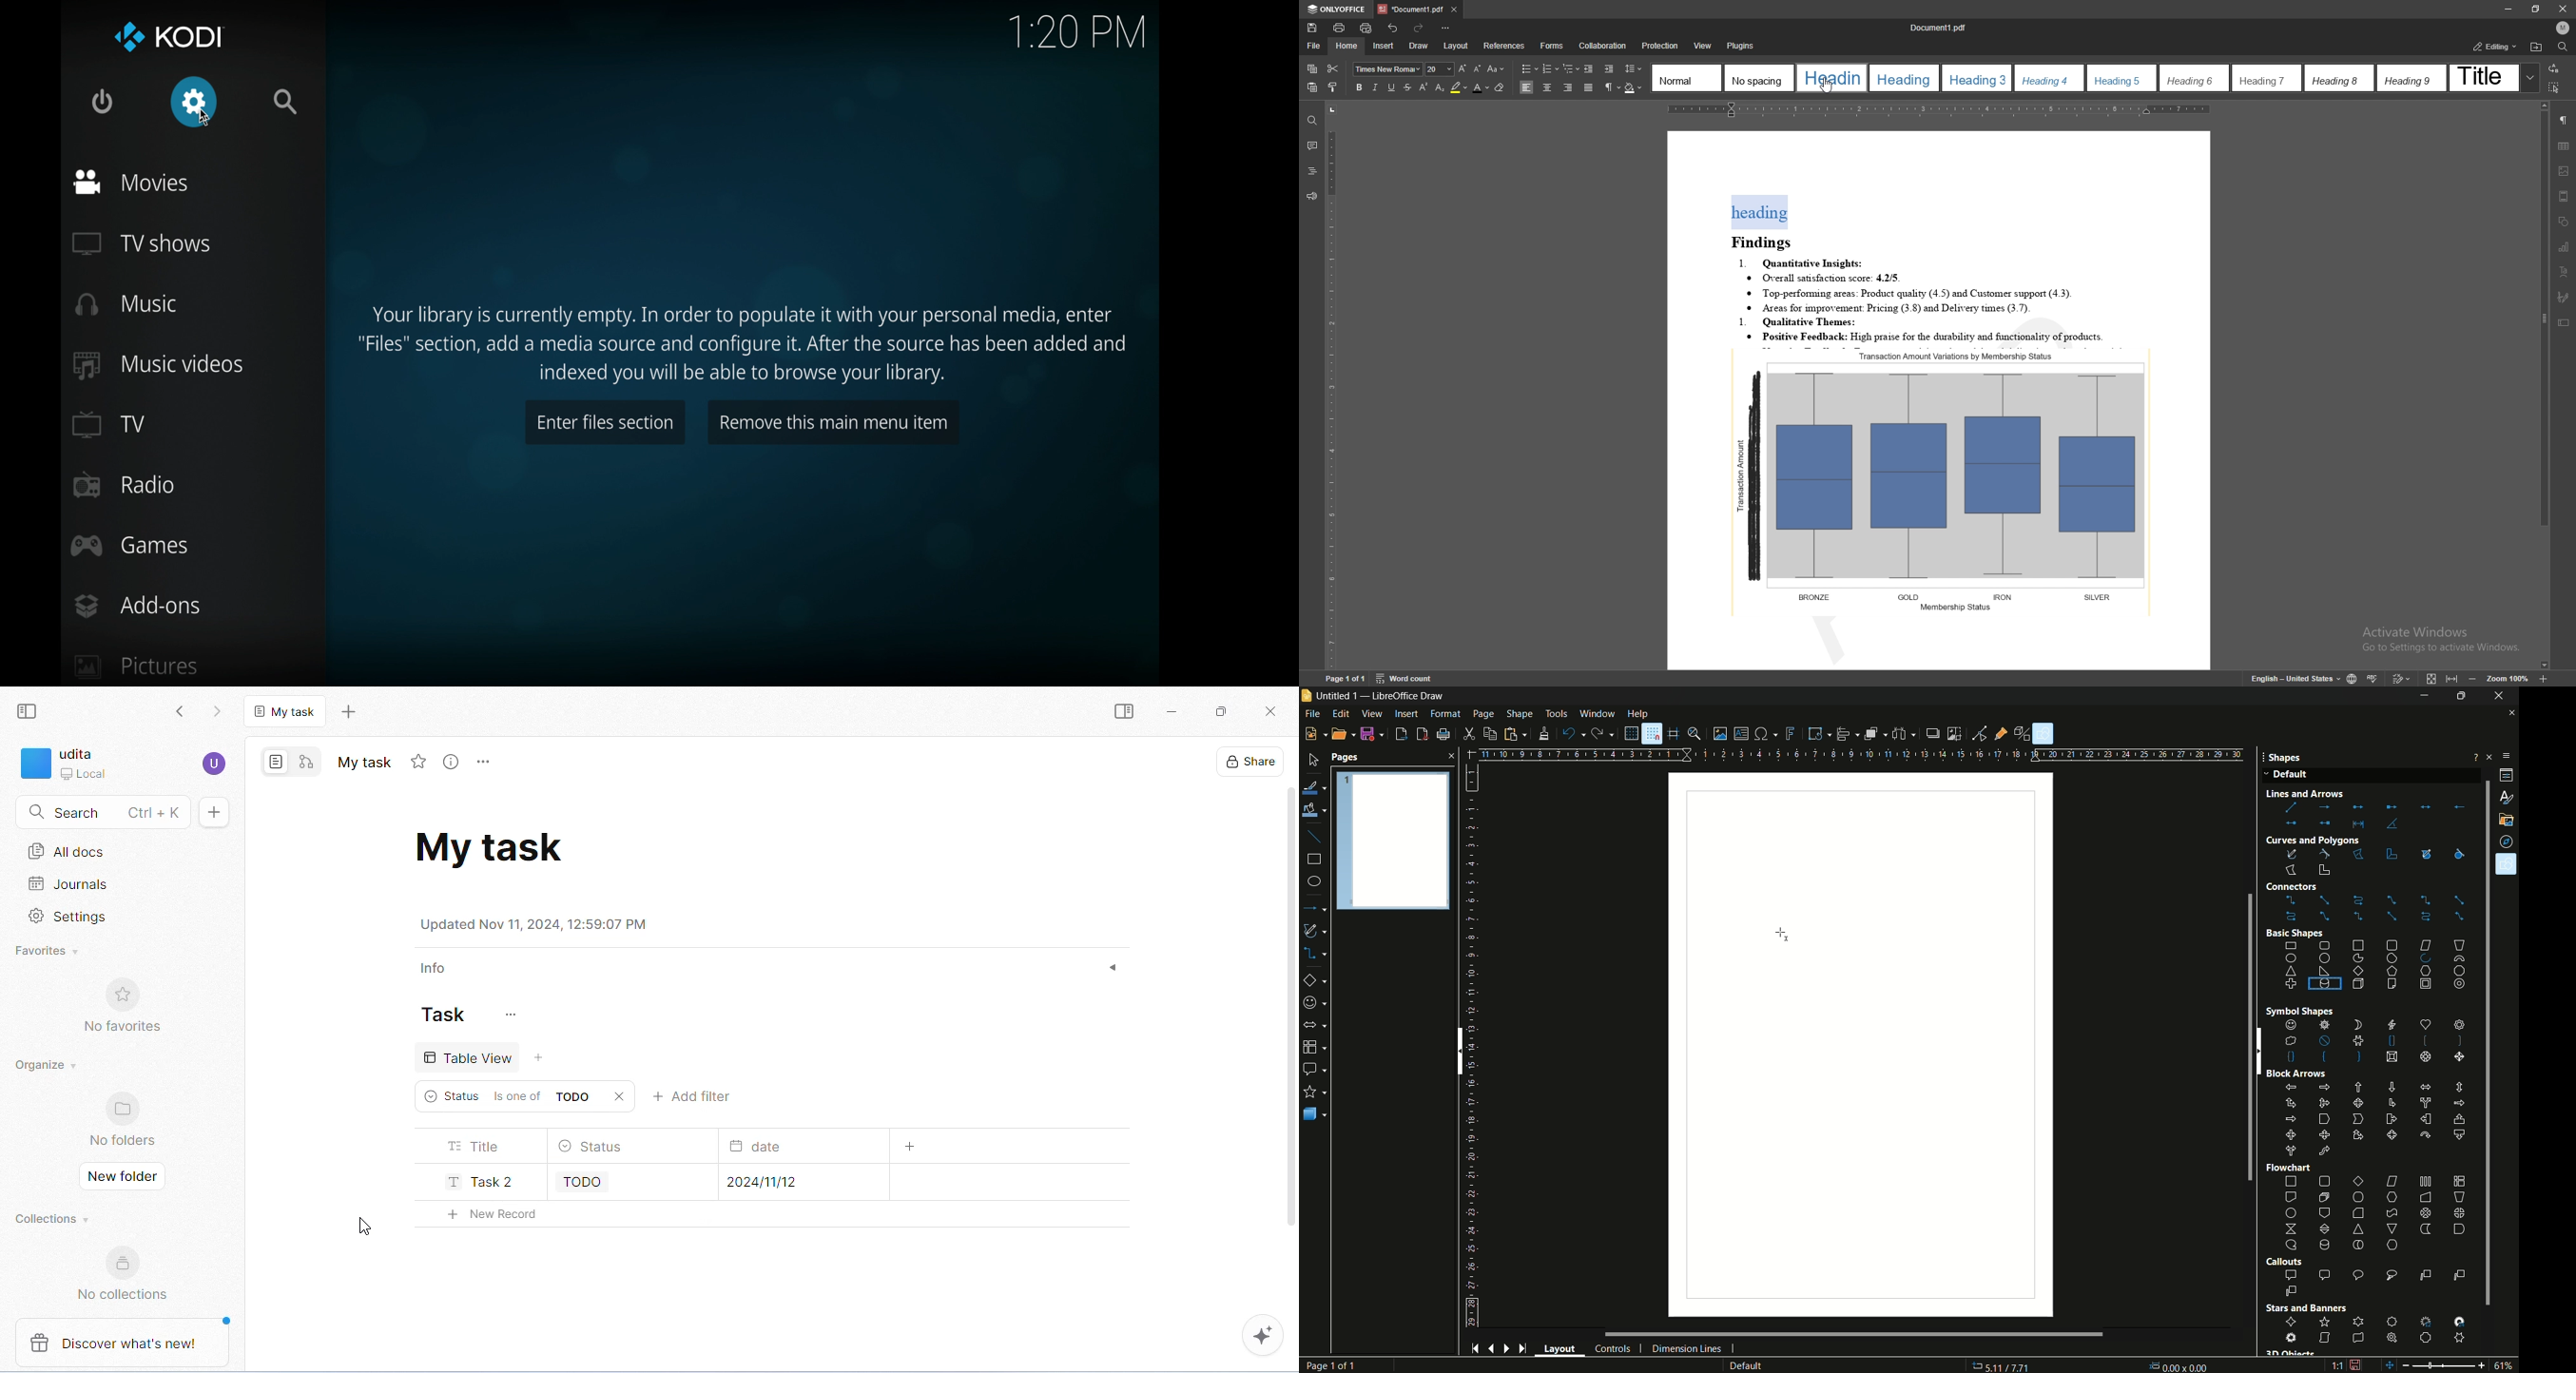 Image resolution: width=2576 pixels, height=1400 pixels. Describe the element at coordinates (1603, 46) in the screenshot. I see `Collaboration` at that location.